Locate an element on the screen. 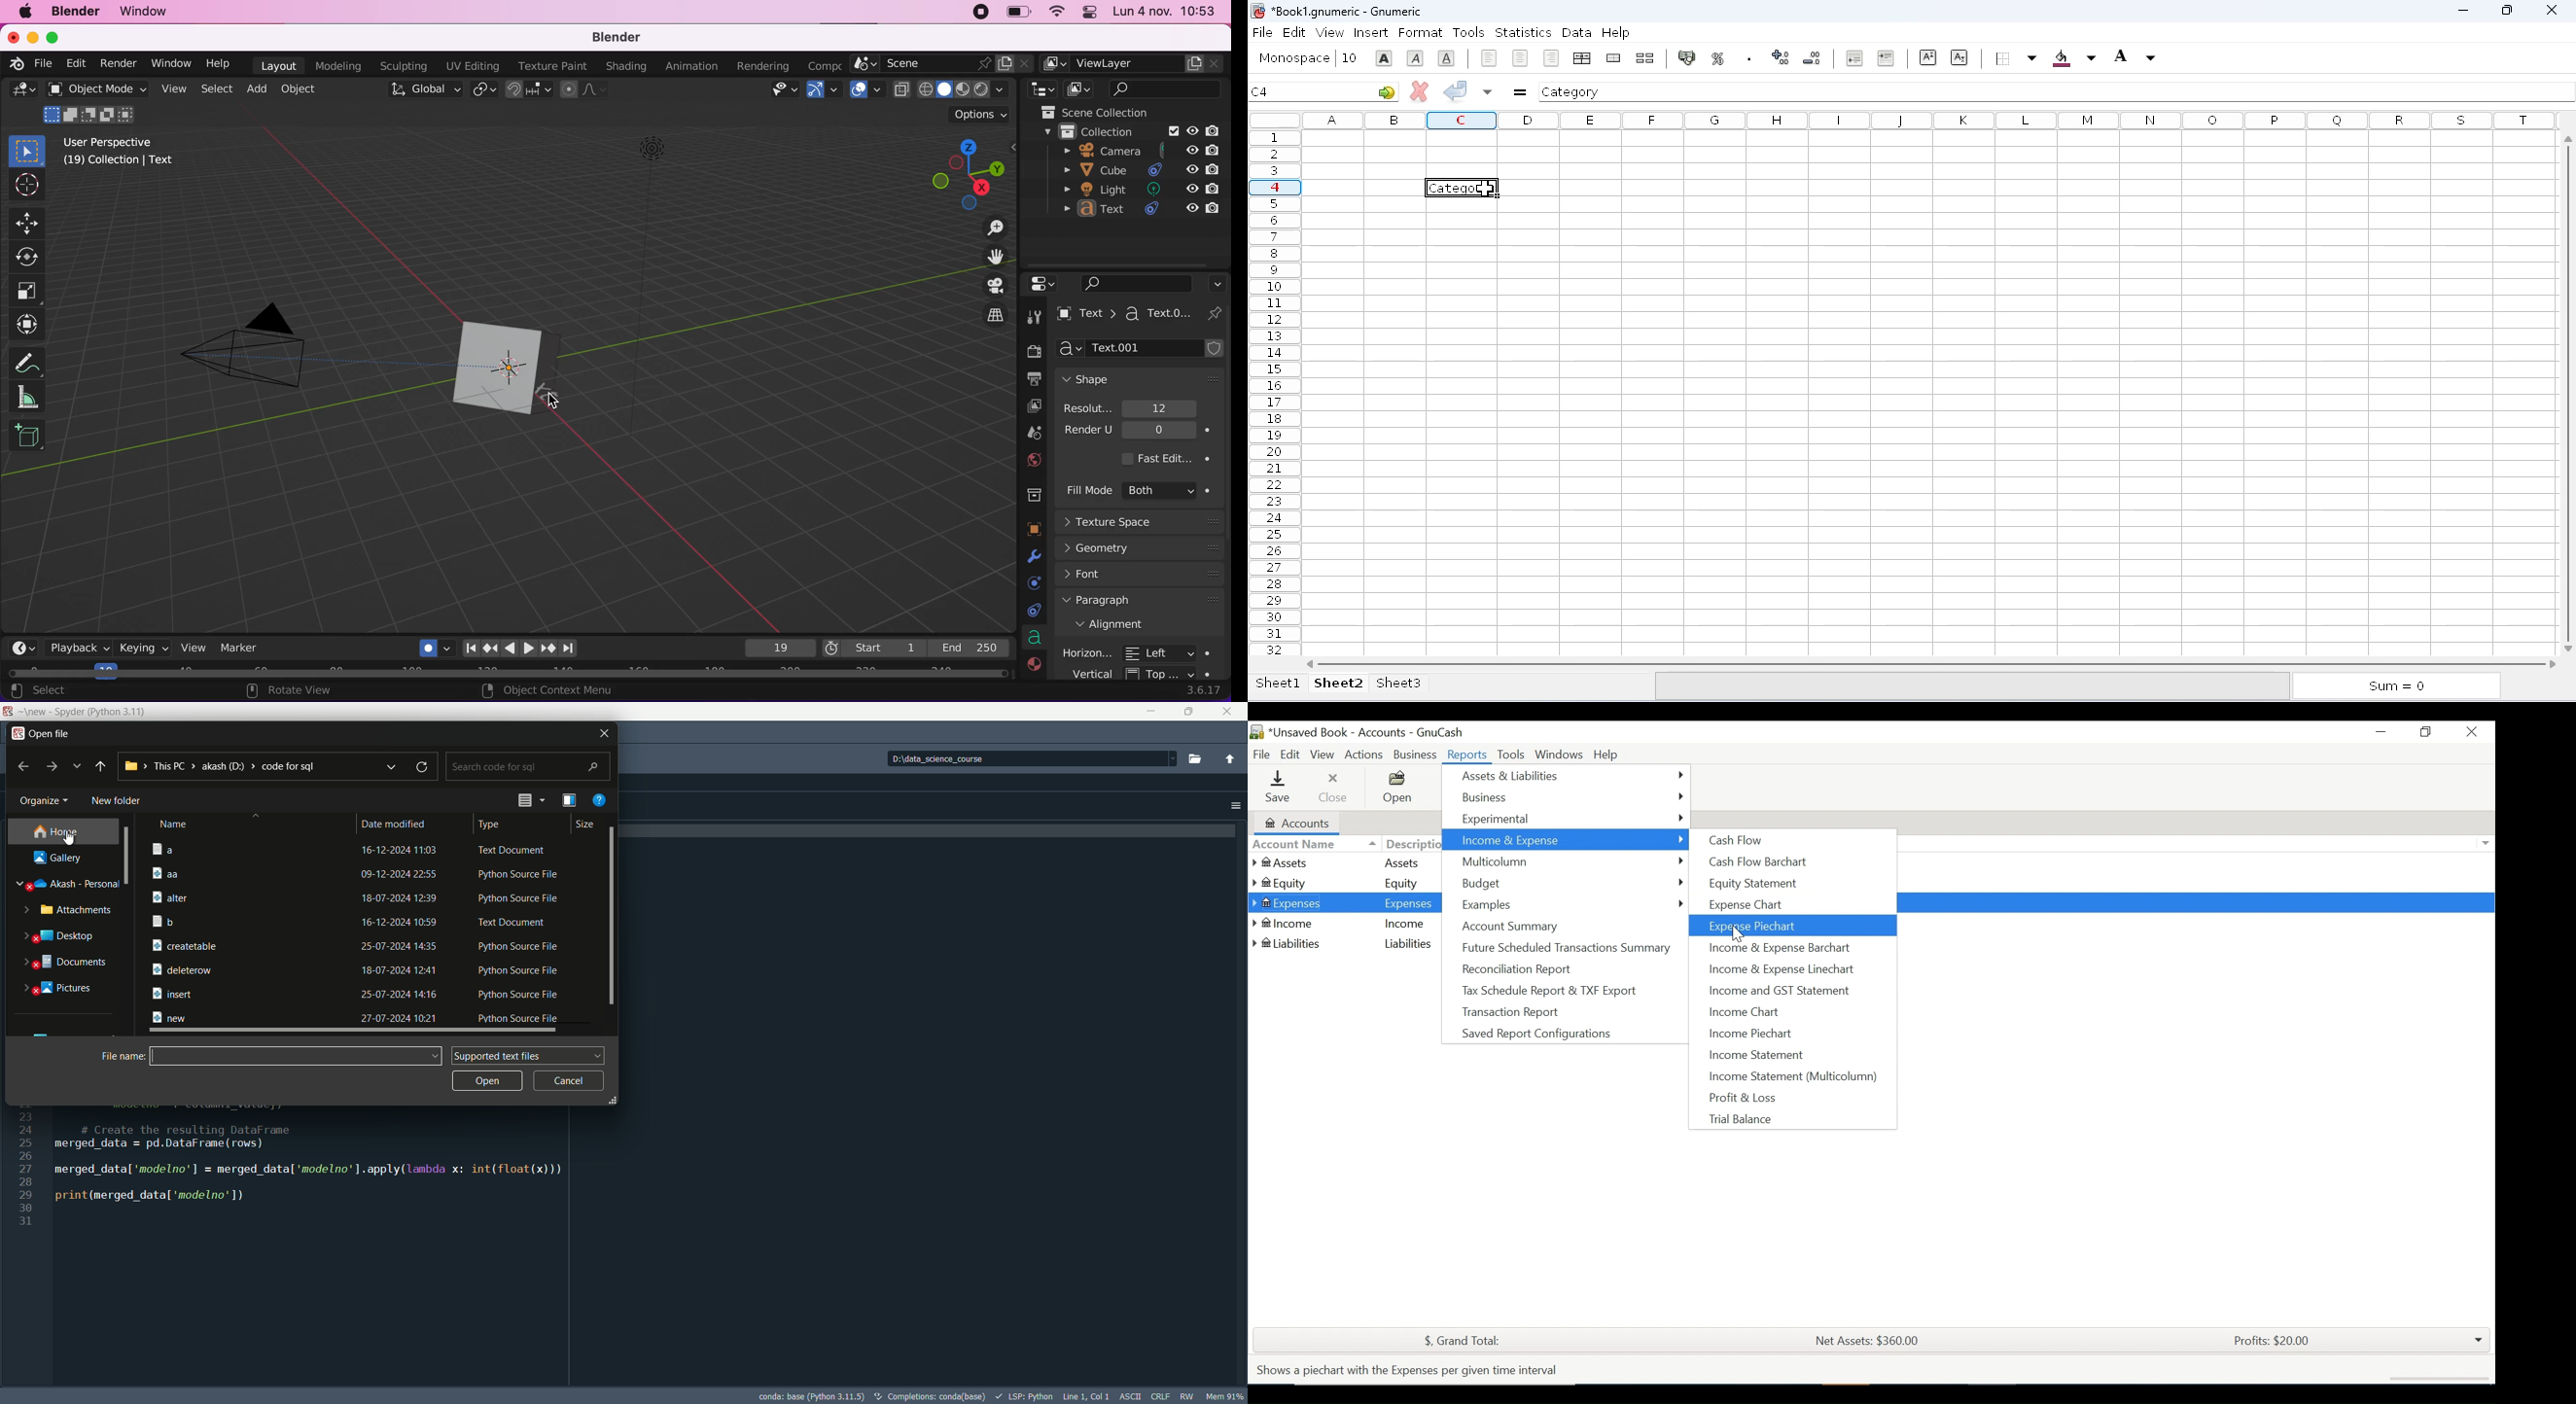  accept changes to multiple cells is located at coordinates (1488, 91).